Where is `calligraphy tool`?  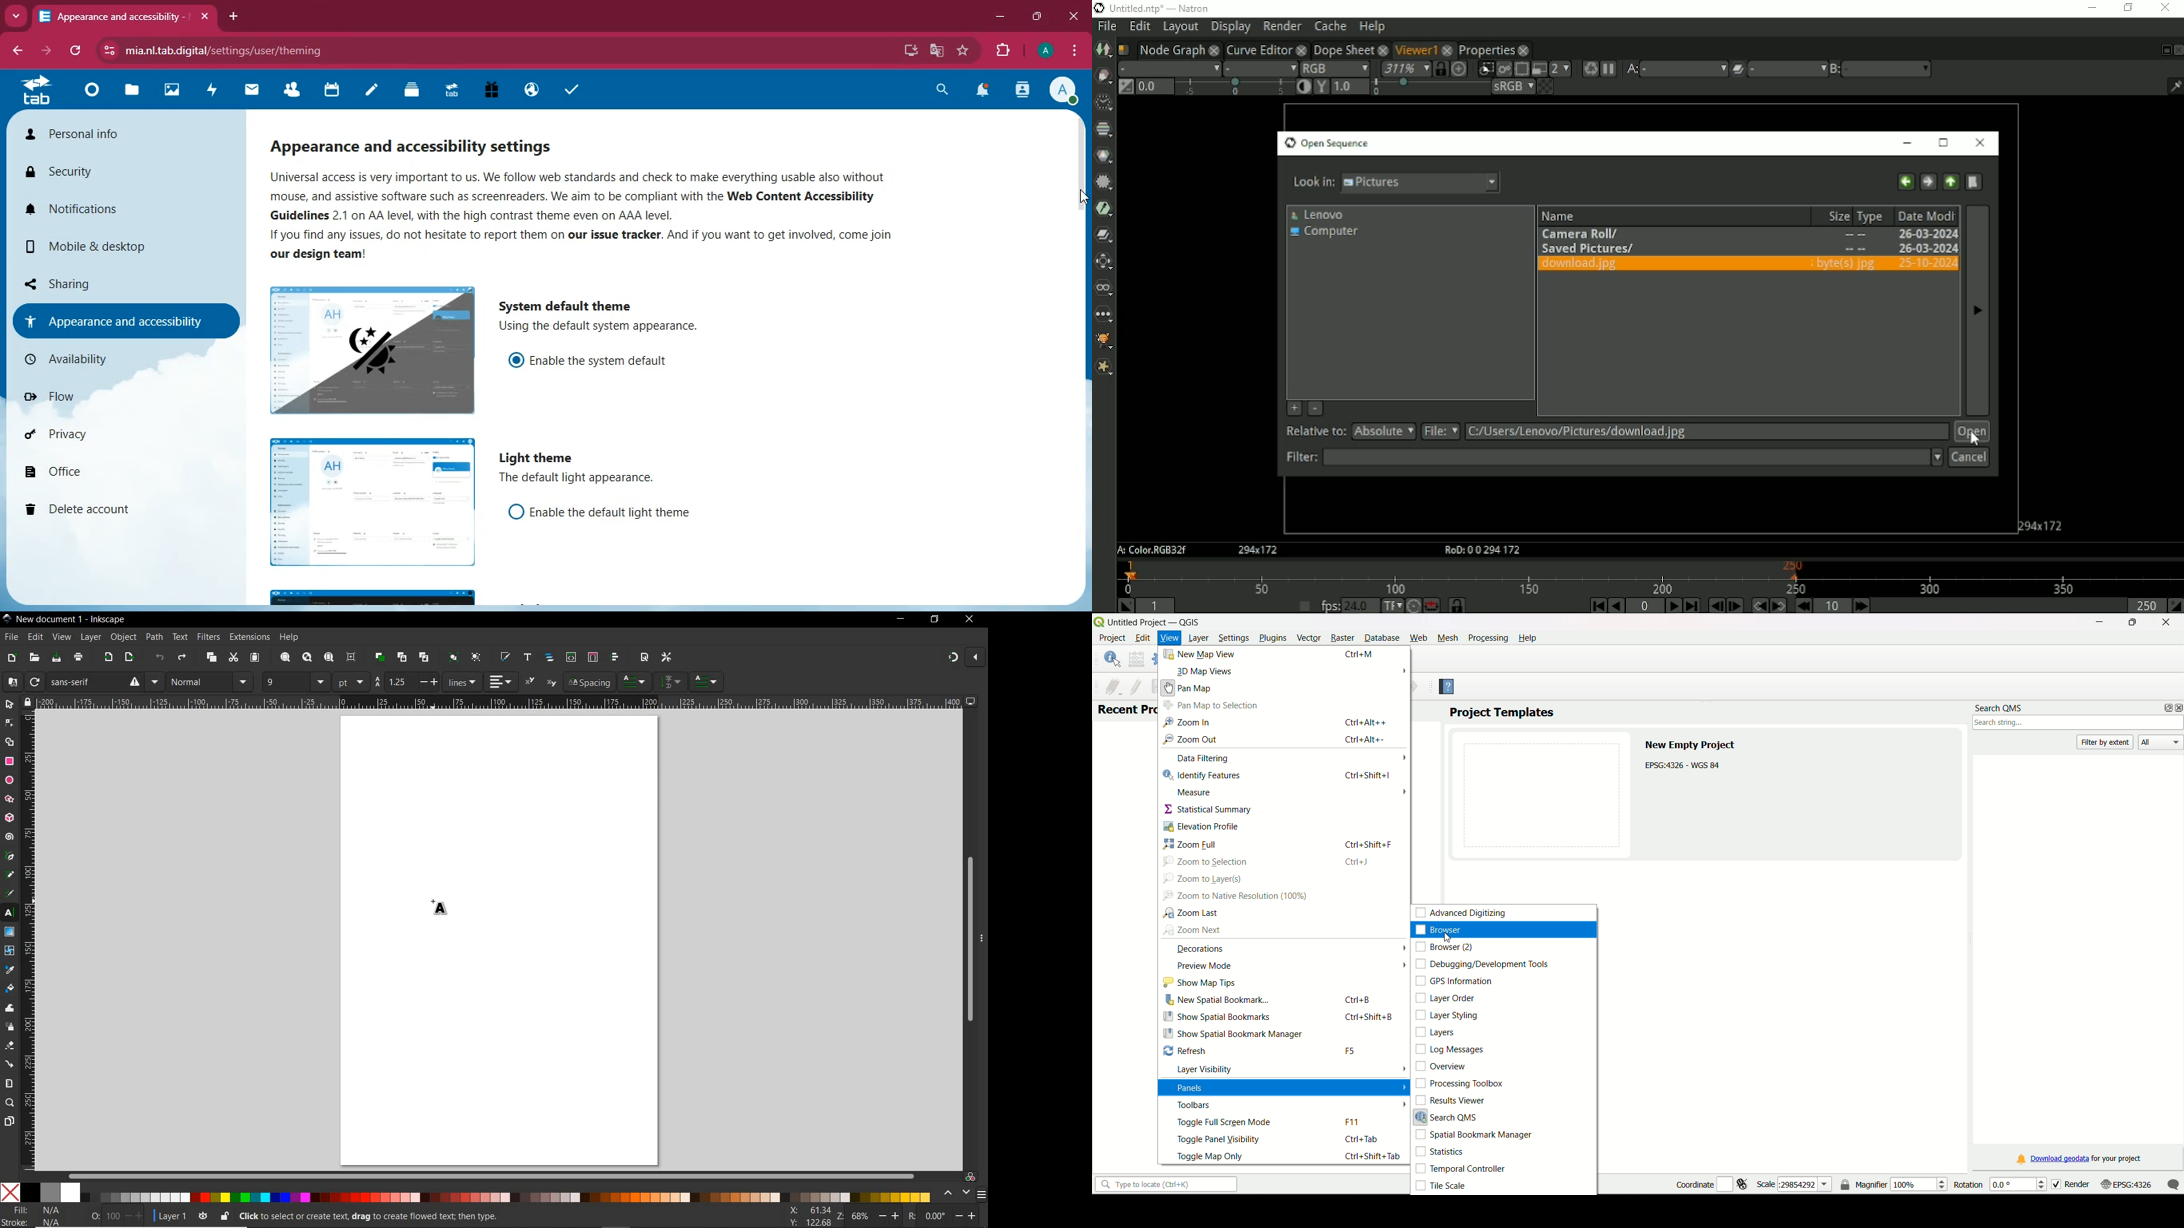 calligraphy tool is located at coordinates (11, 893).